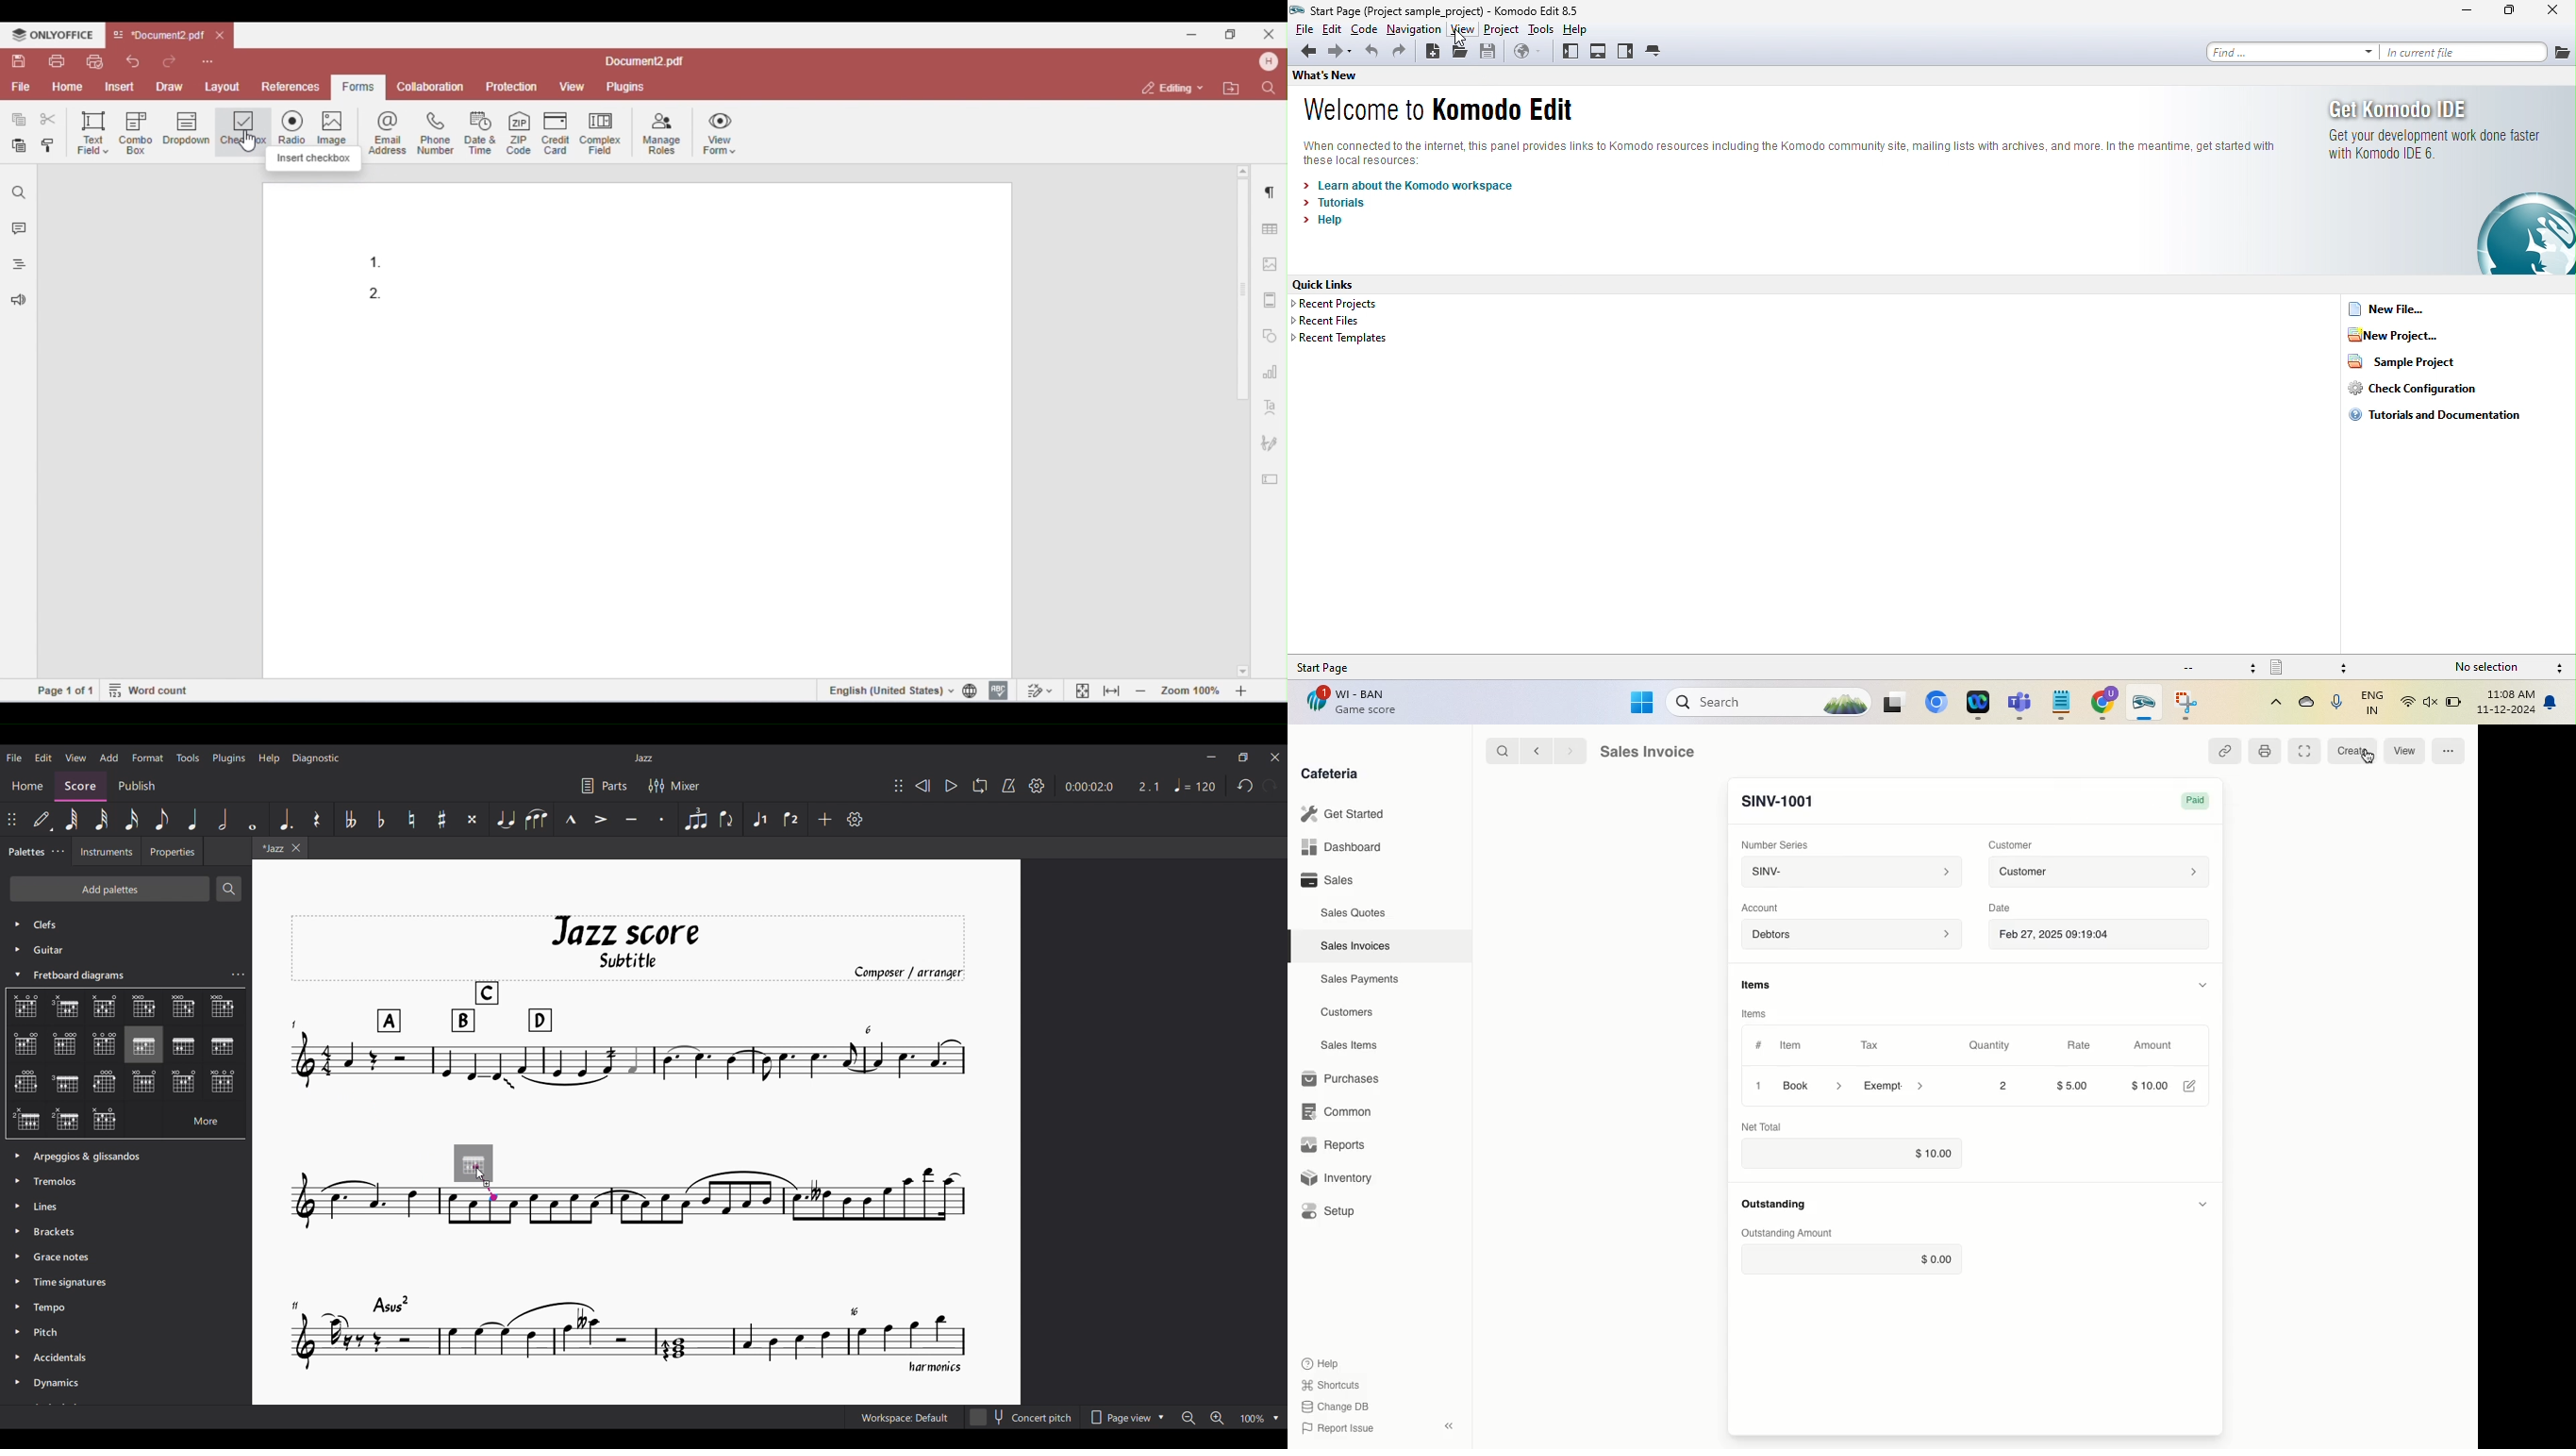 The width and height of the screenshot is (2576, 1456). What do you see at coordinates (643, 758) in the screenshot?
I see `Title of current score` at bounding box center [643, 758].